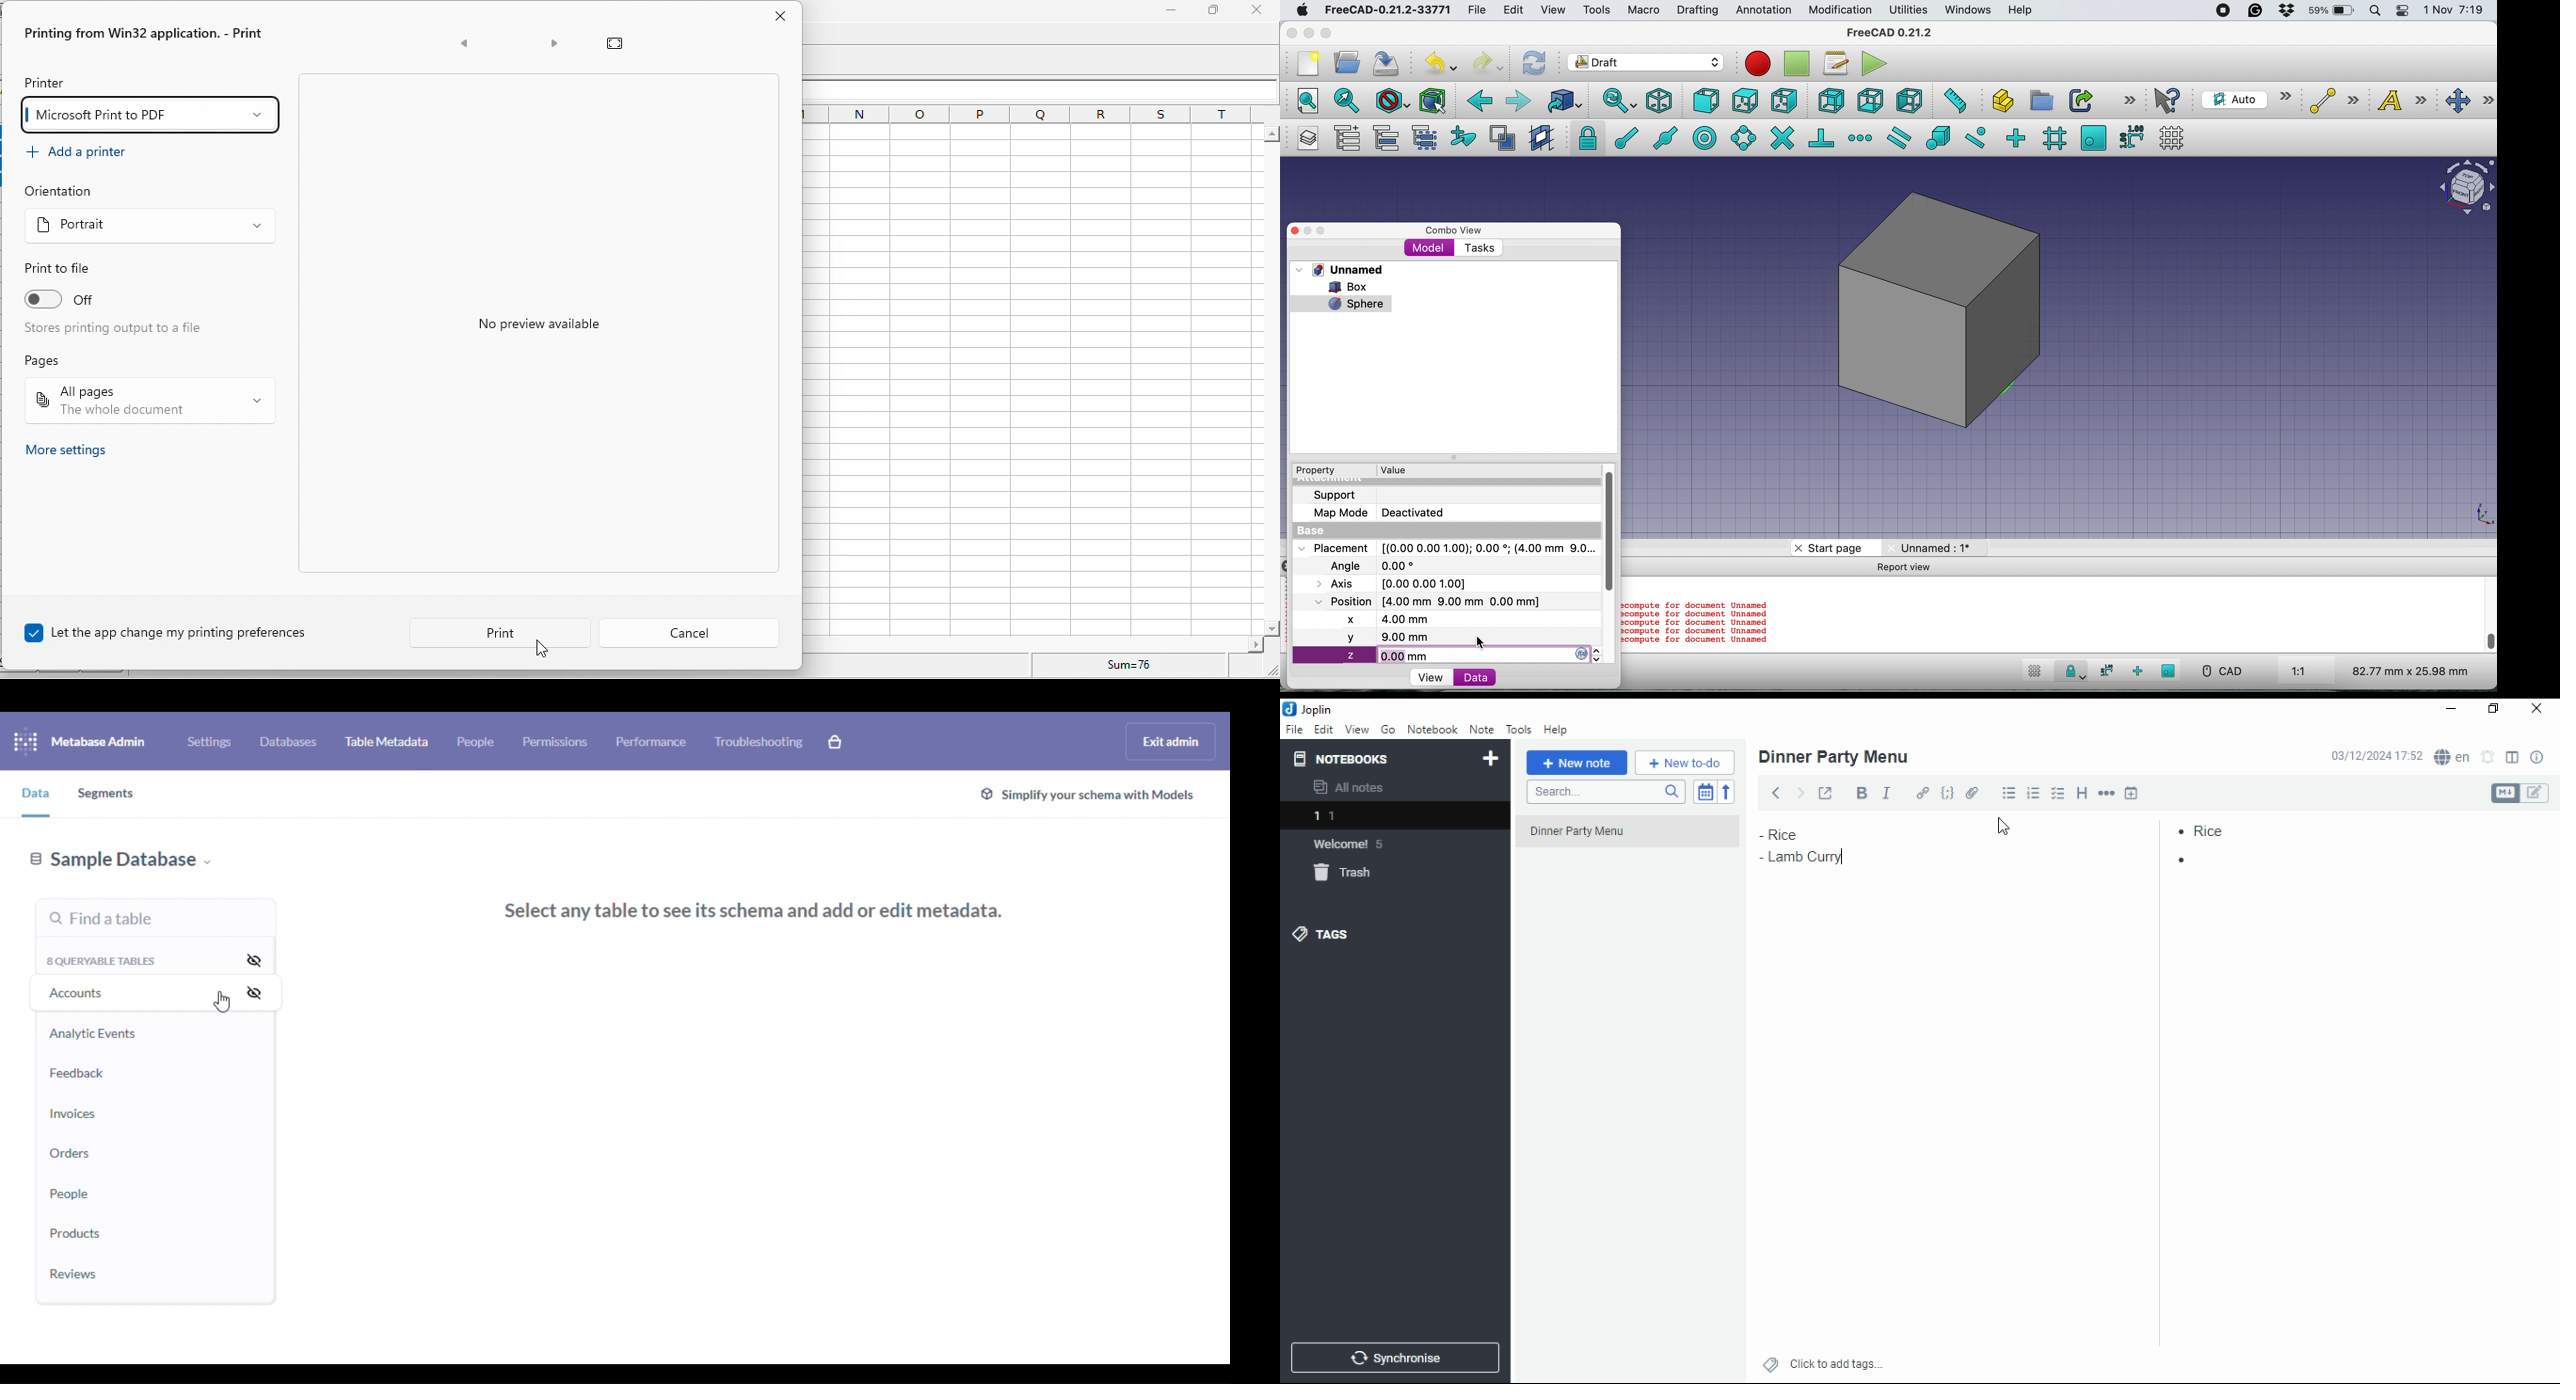 Image resolution: width=2576 pixels, height=1400 pixels. Describe the element at coordinates (76, 451) in the screenshot. I see `more settings` at that location.